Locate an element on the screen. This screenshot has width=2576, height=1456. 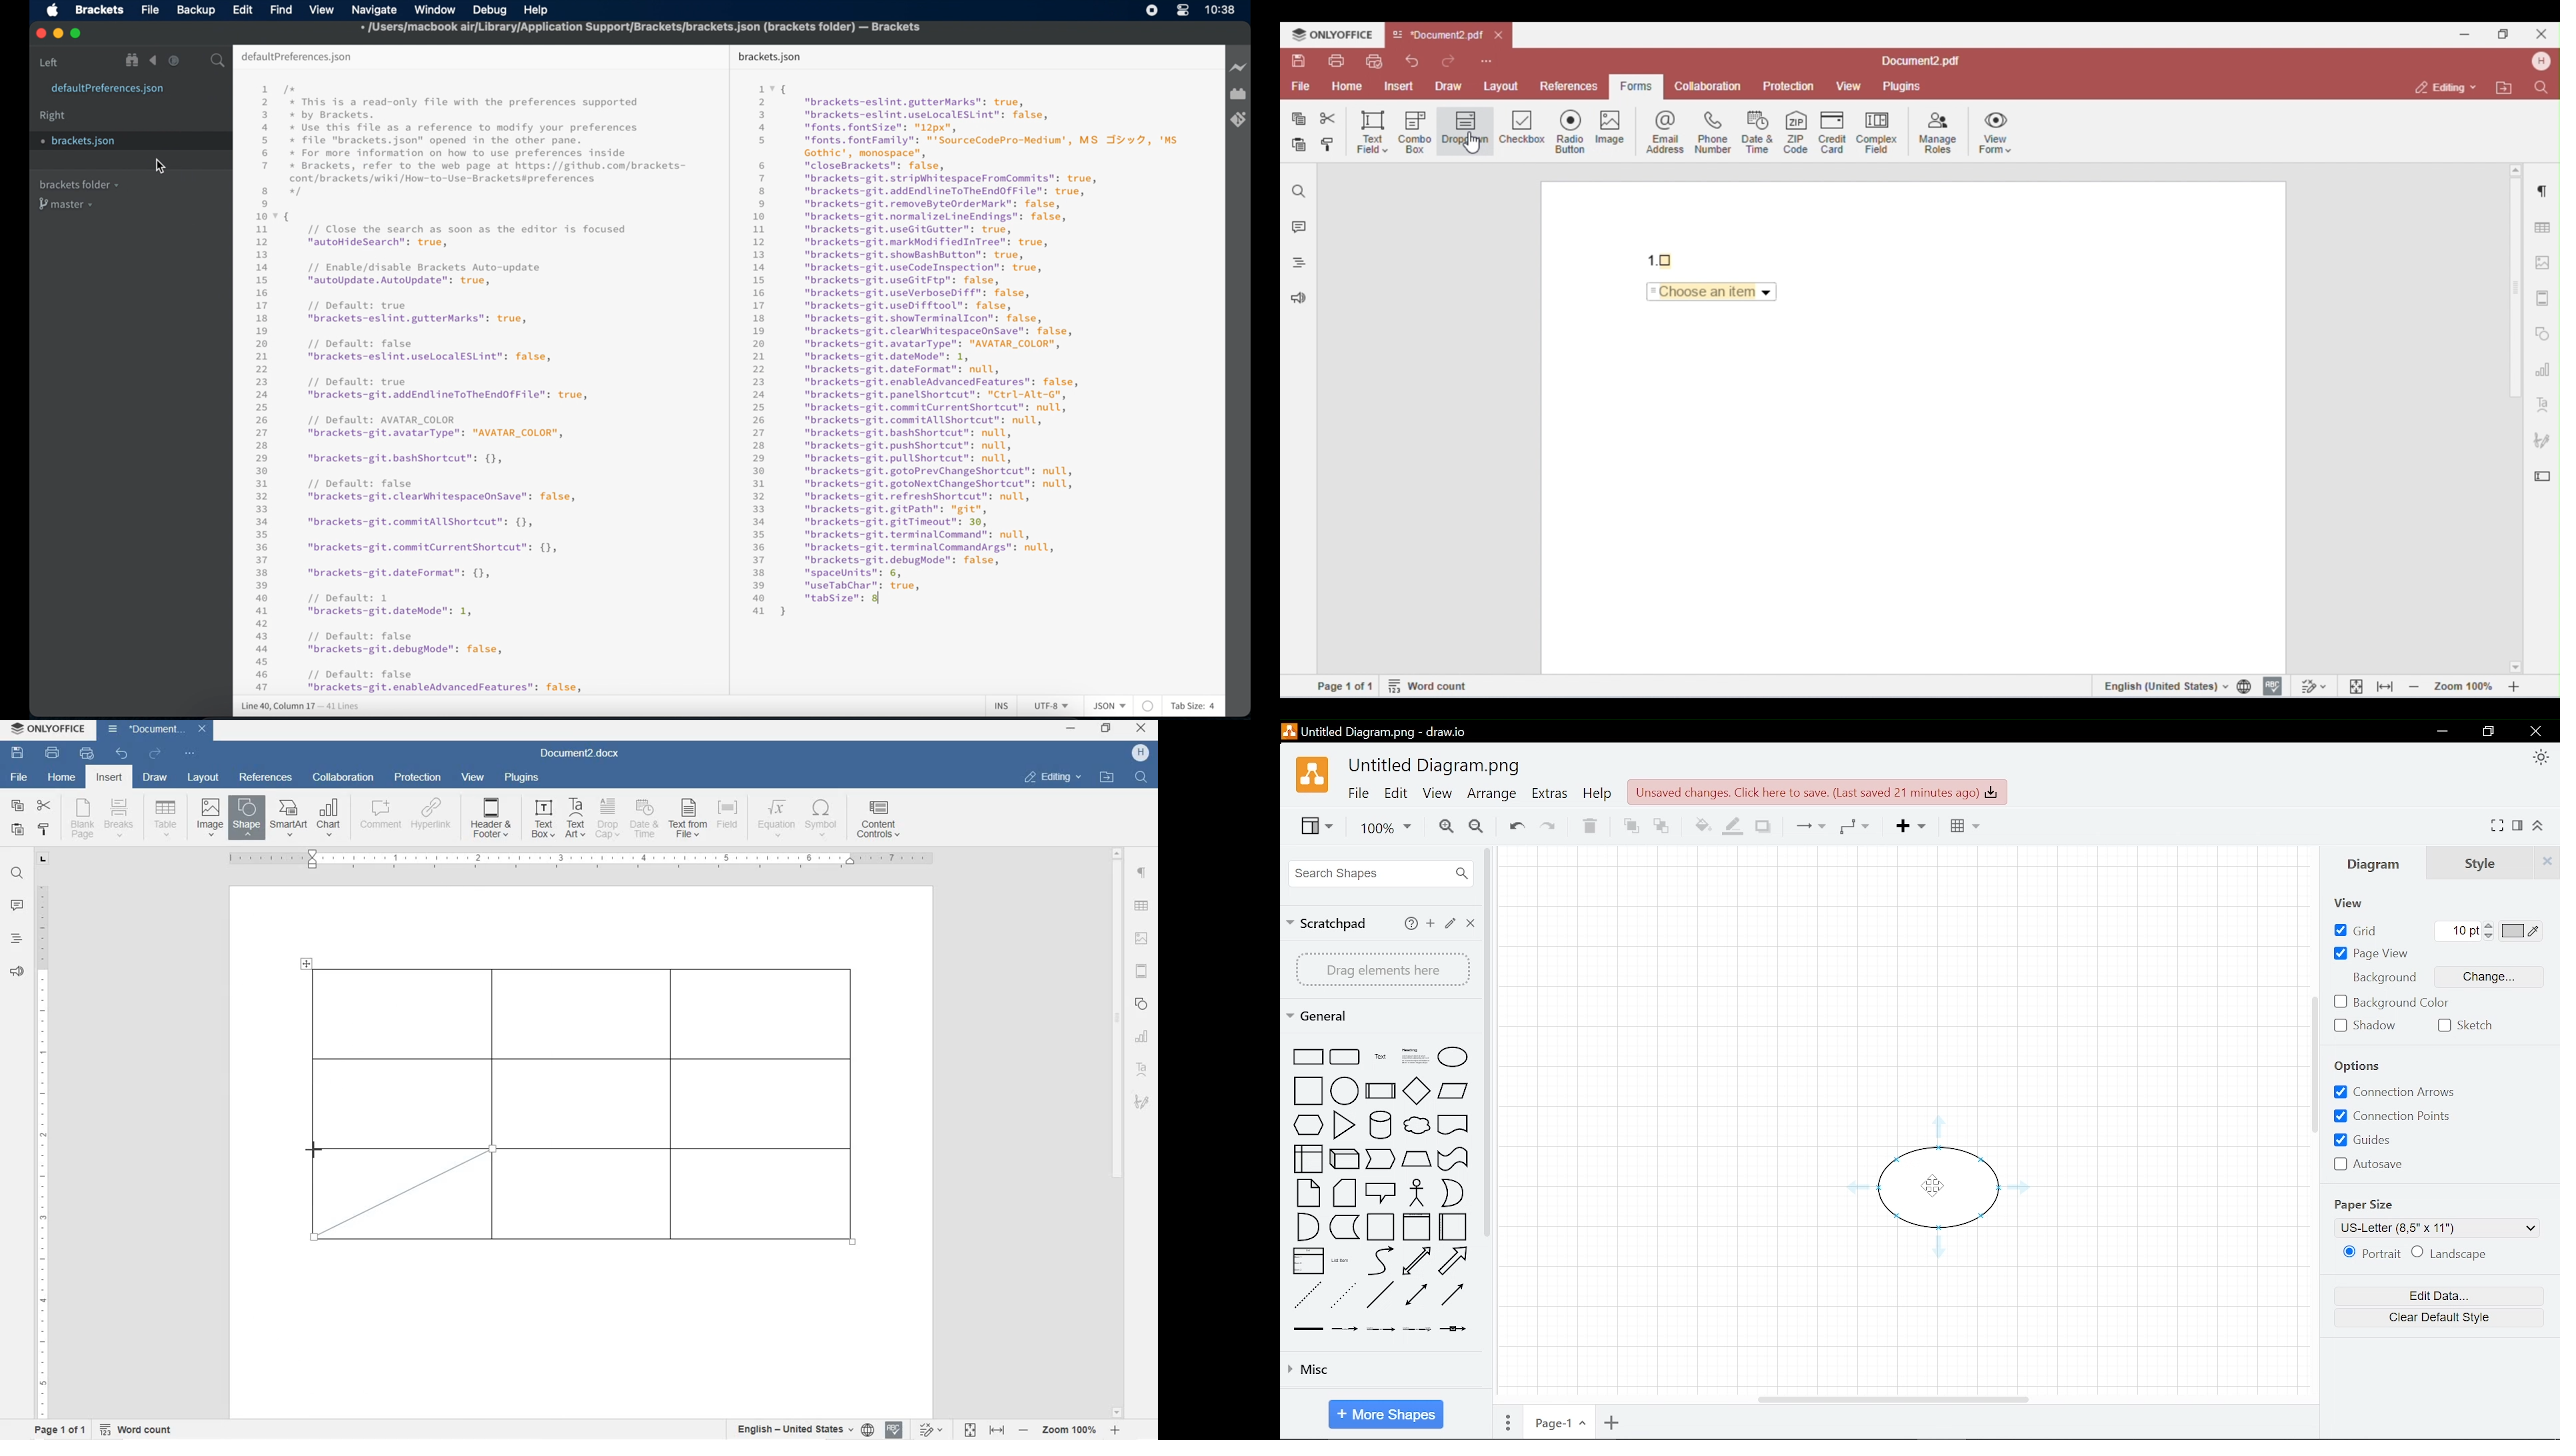
Current page is located at coordinates (1557, 1421).